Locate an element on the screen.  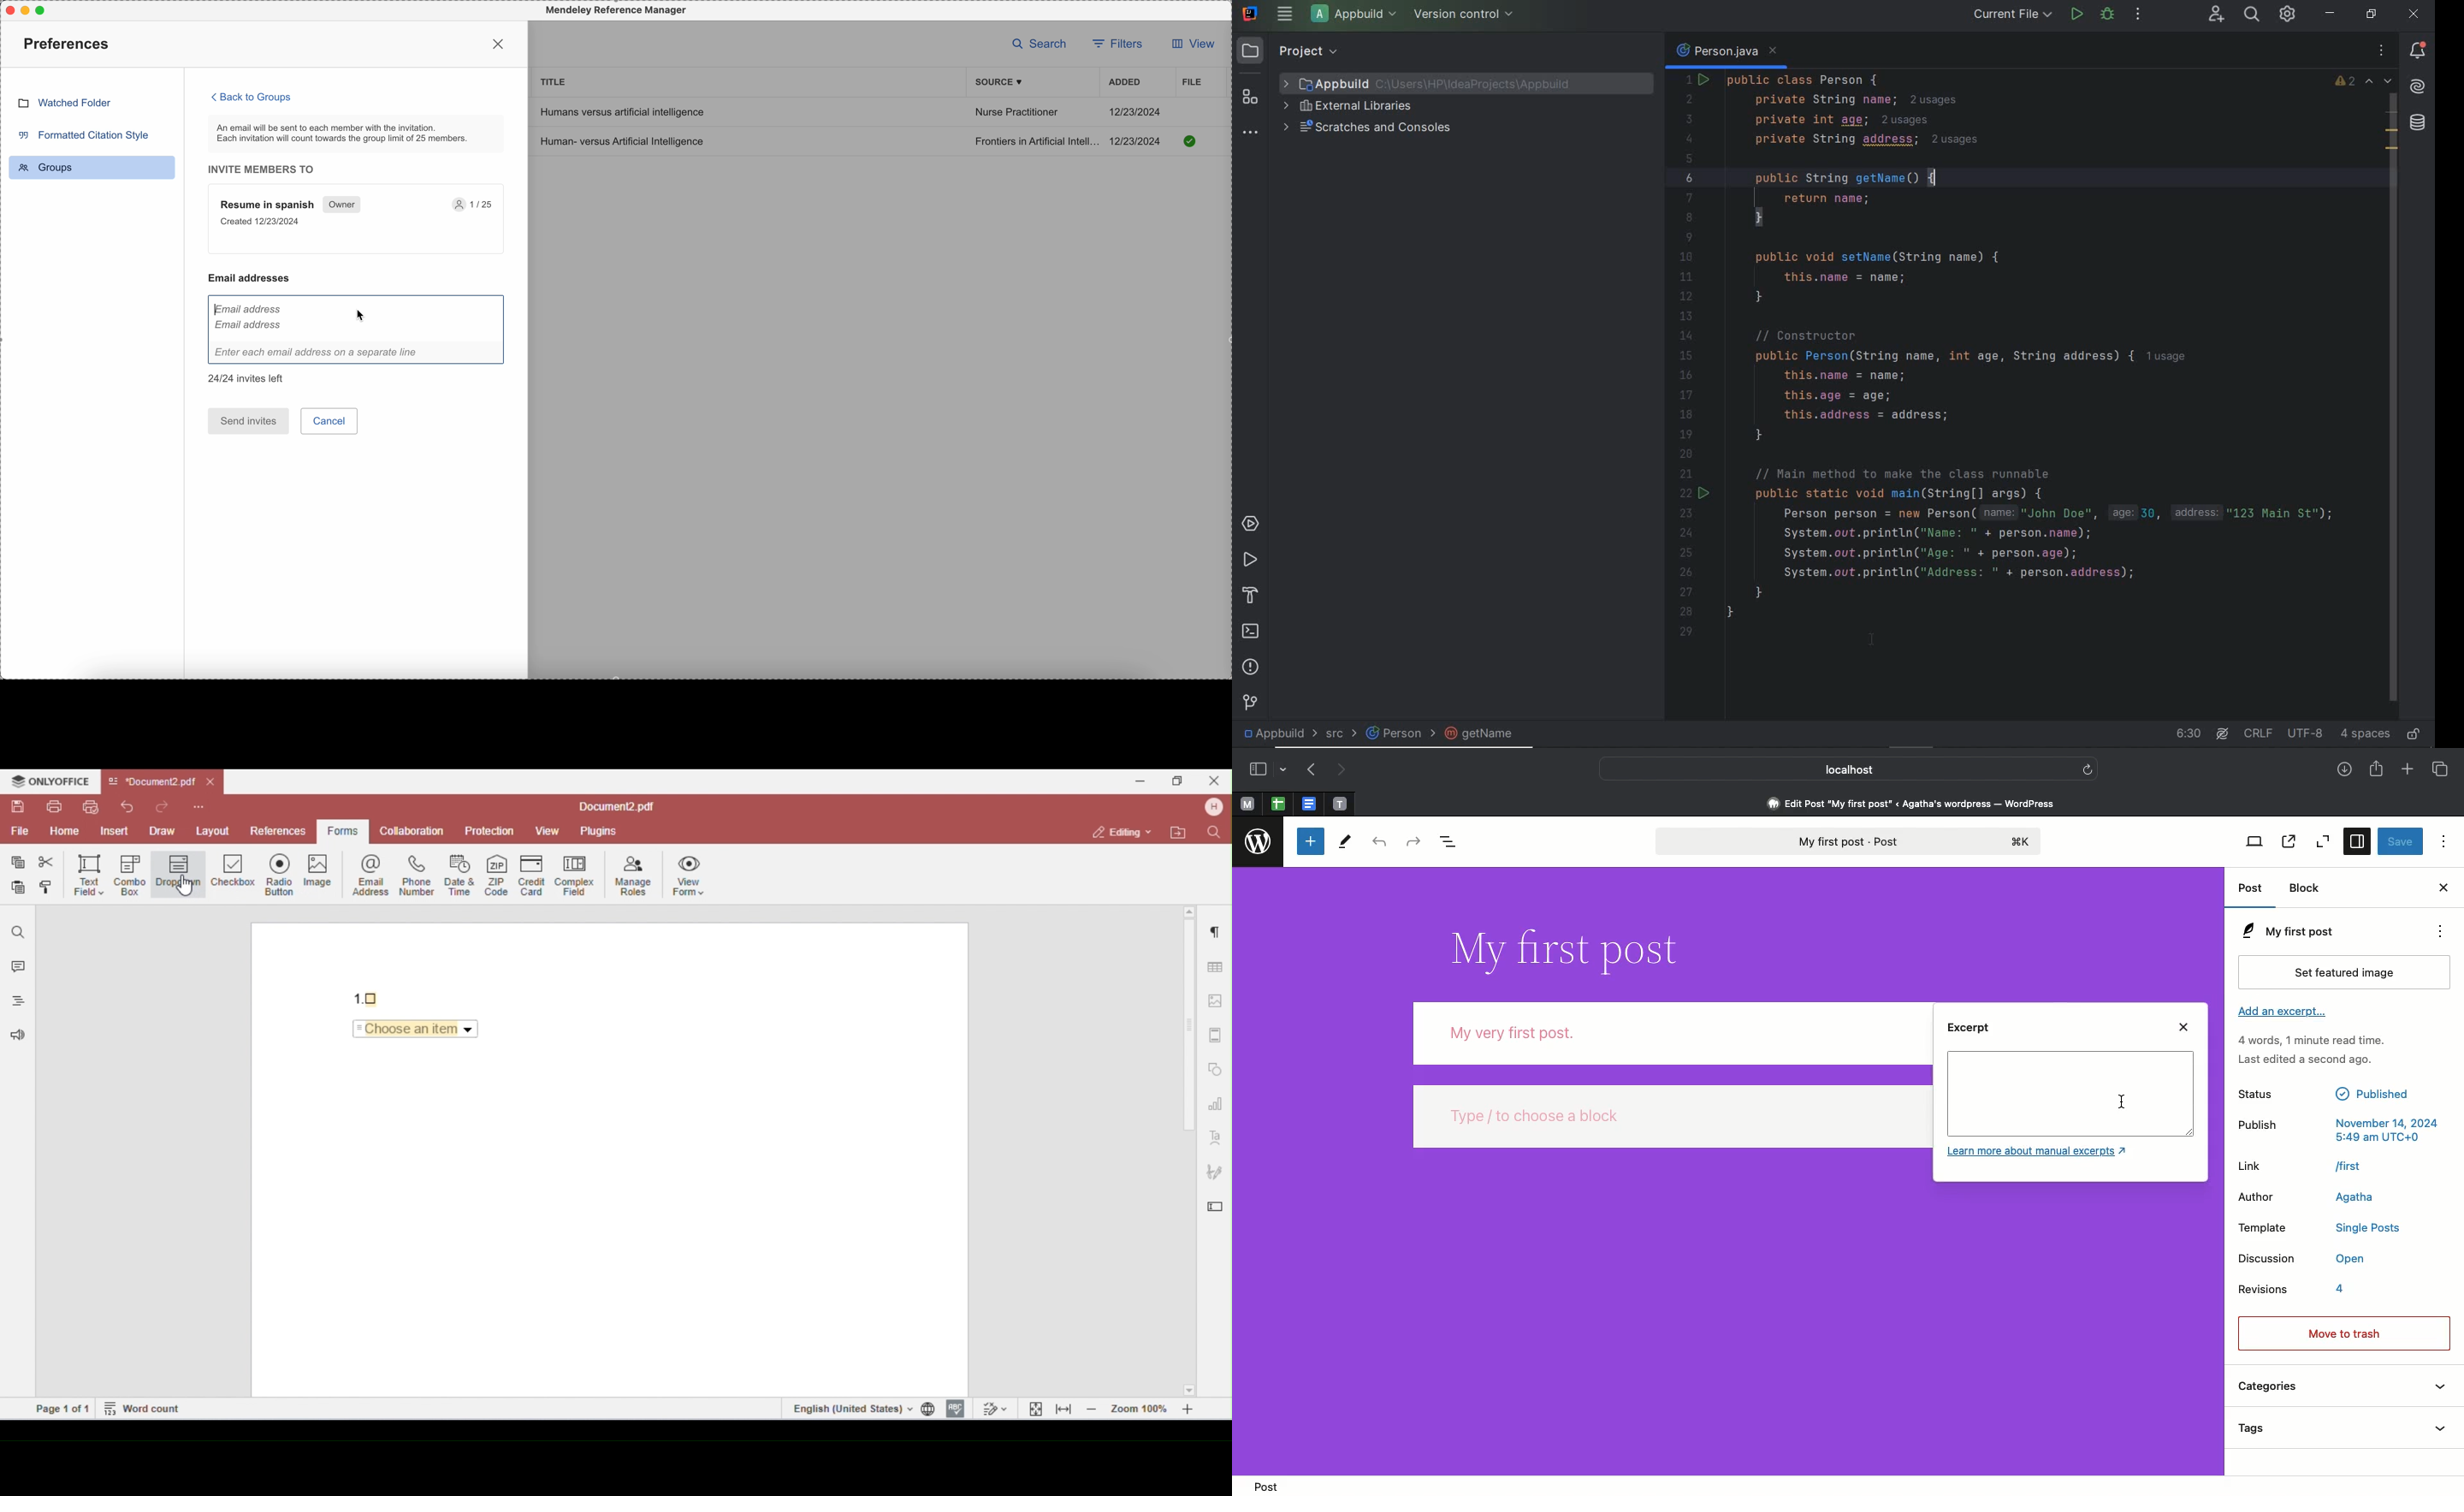
Author is located at coordinates (2314, 1196).